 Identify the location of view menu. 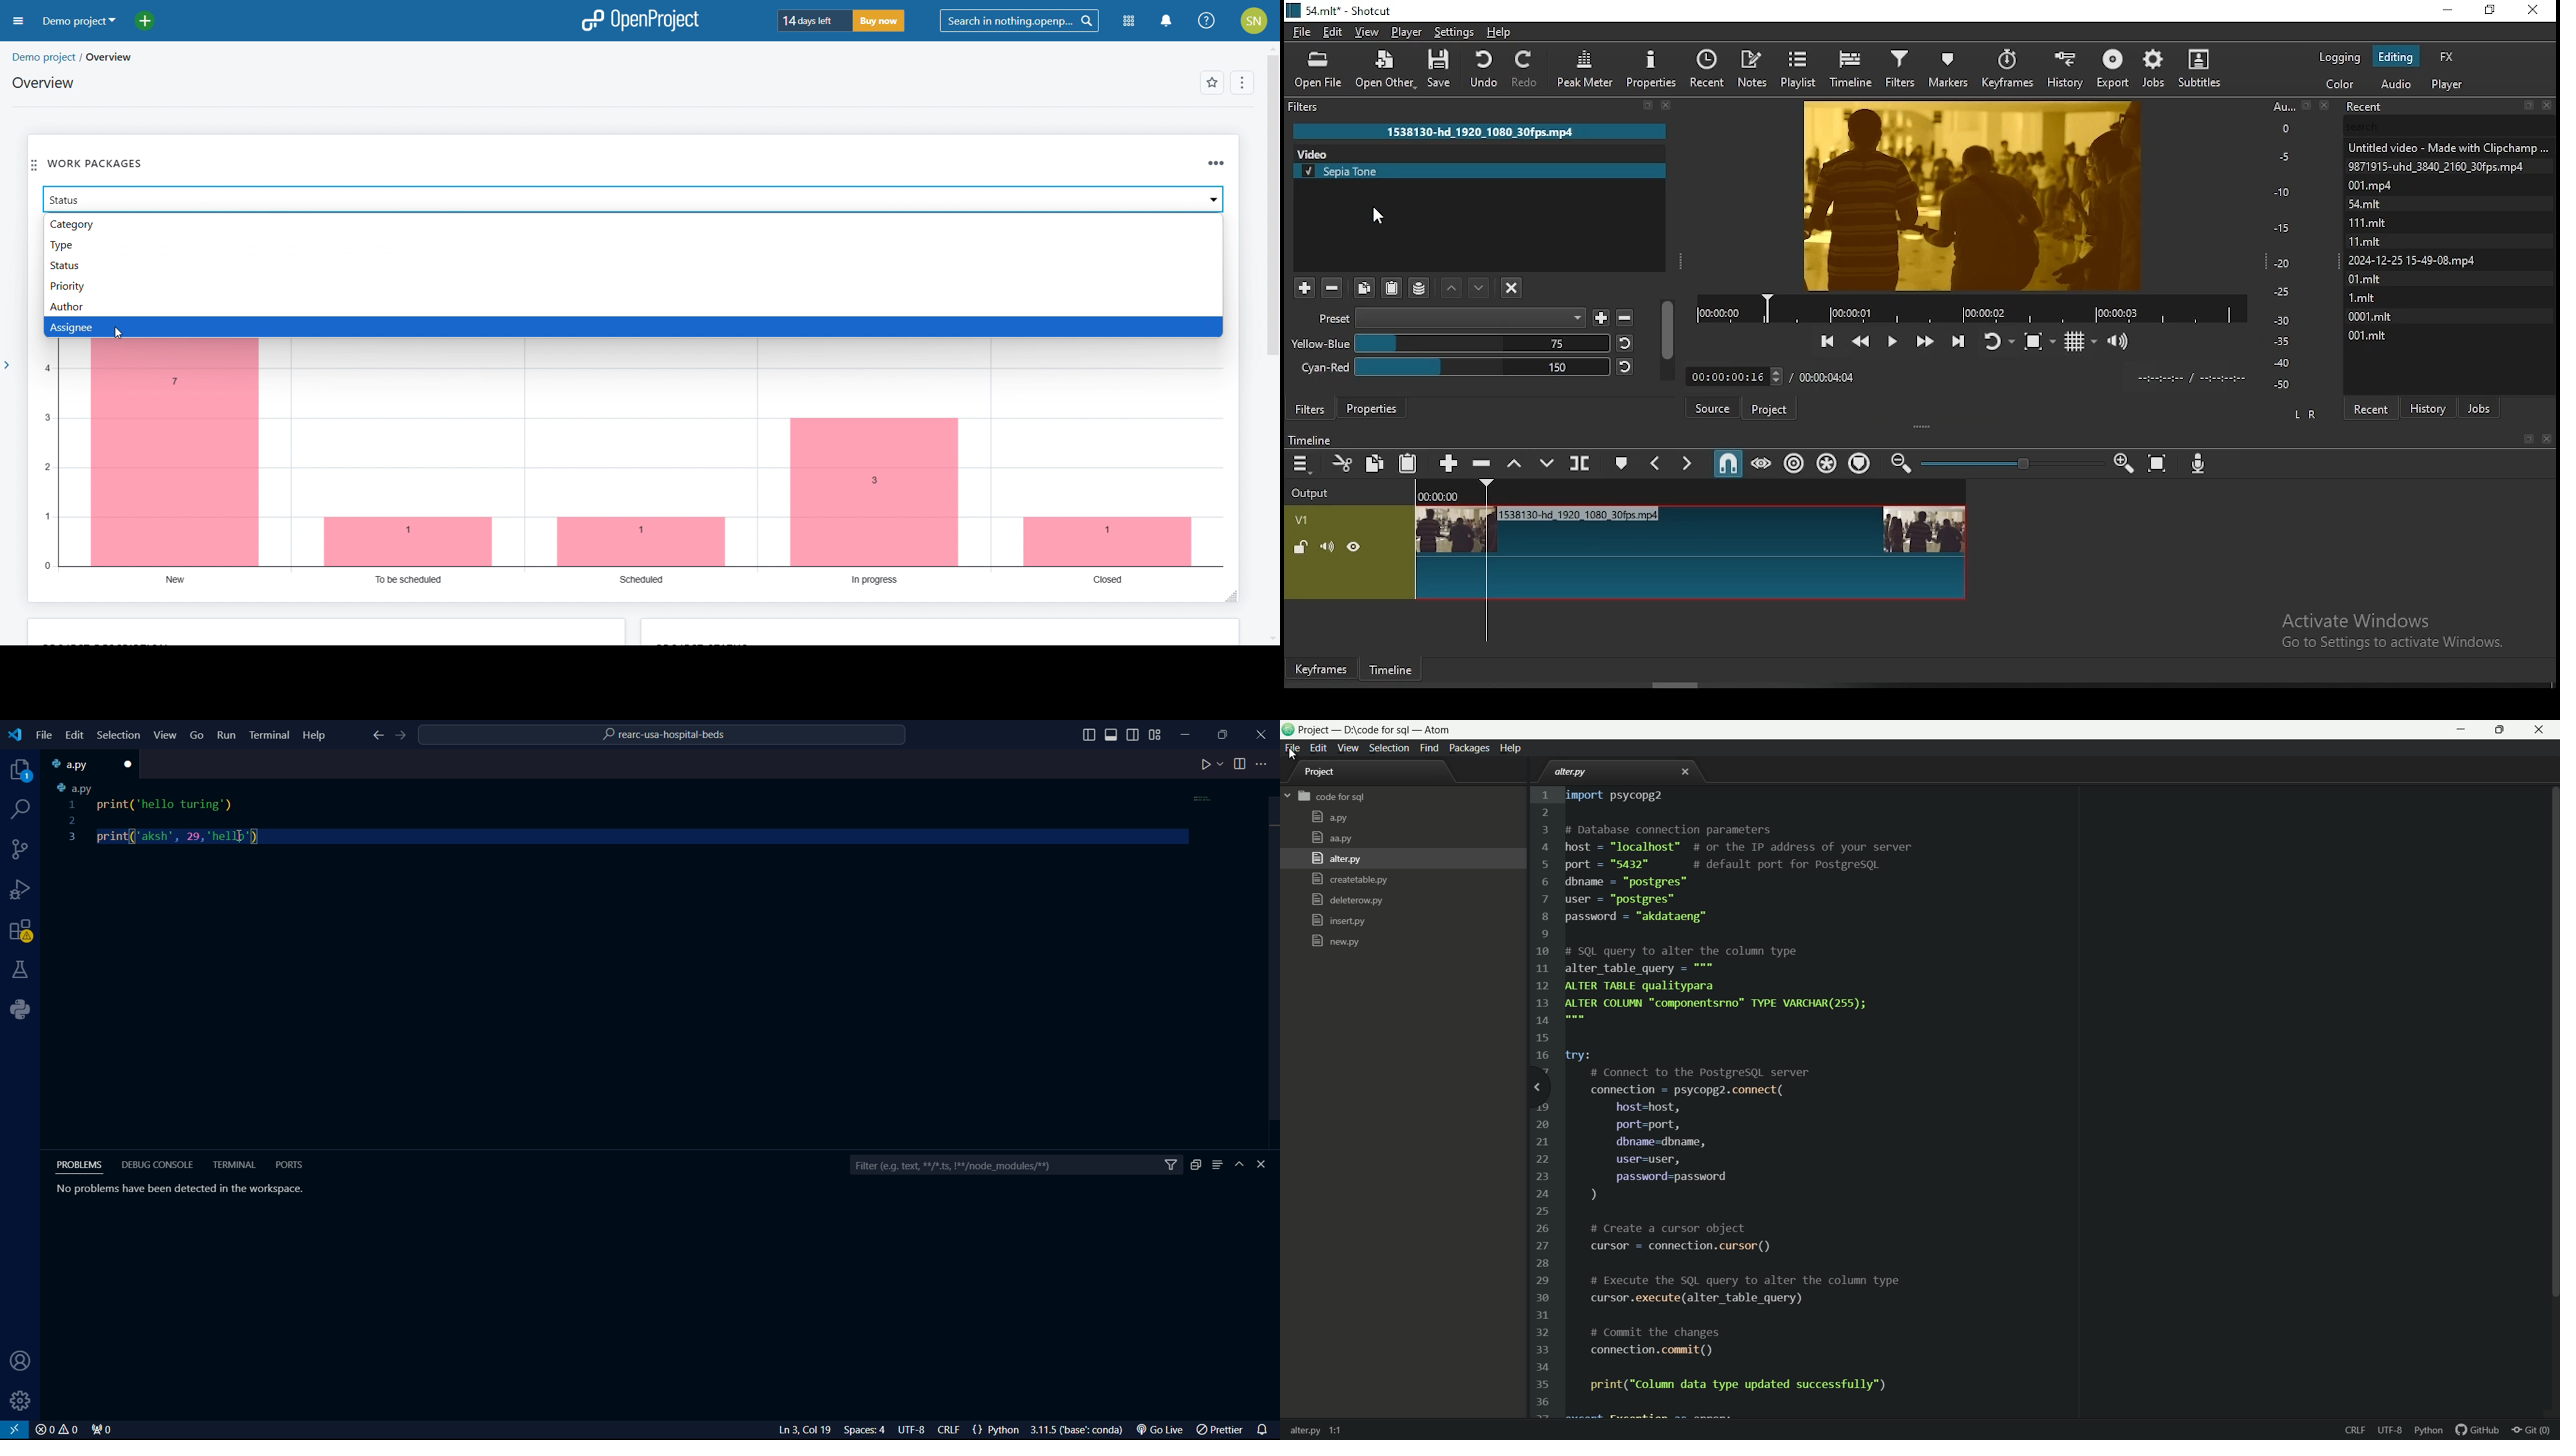
(1349, 748).